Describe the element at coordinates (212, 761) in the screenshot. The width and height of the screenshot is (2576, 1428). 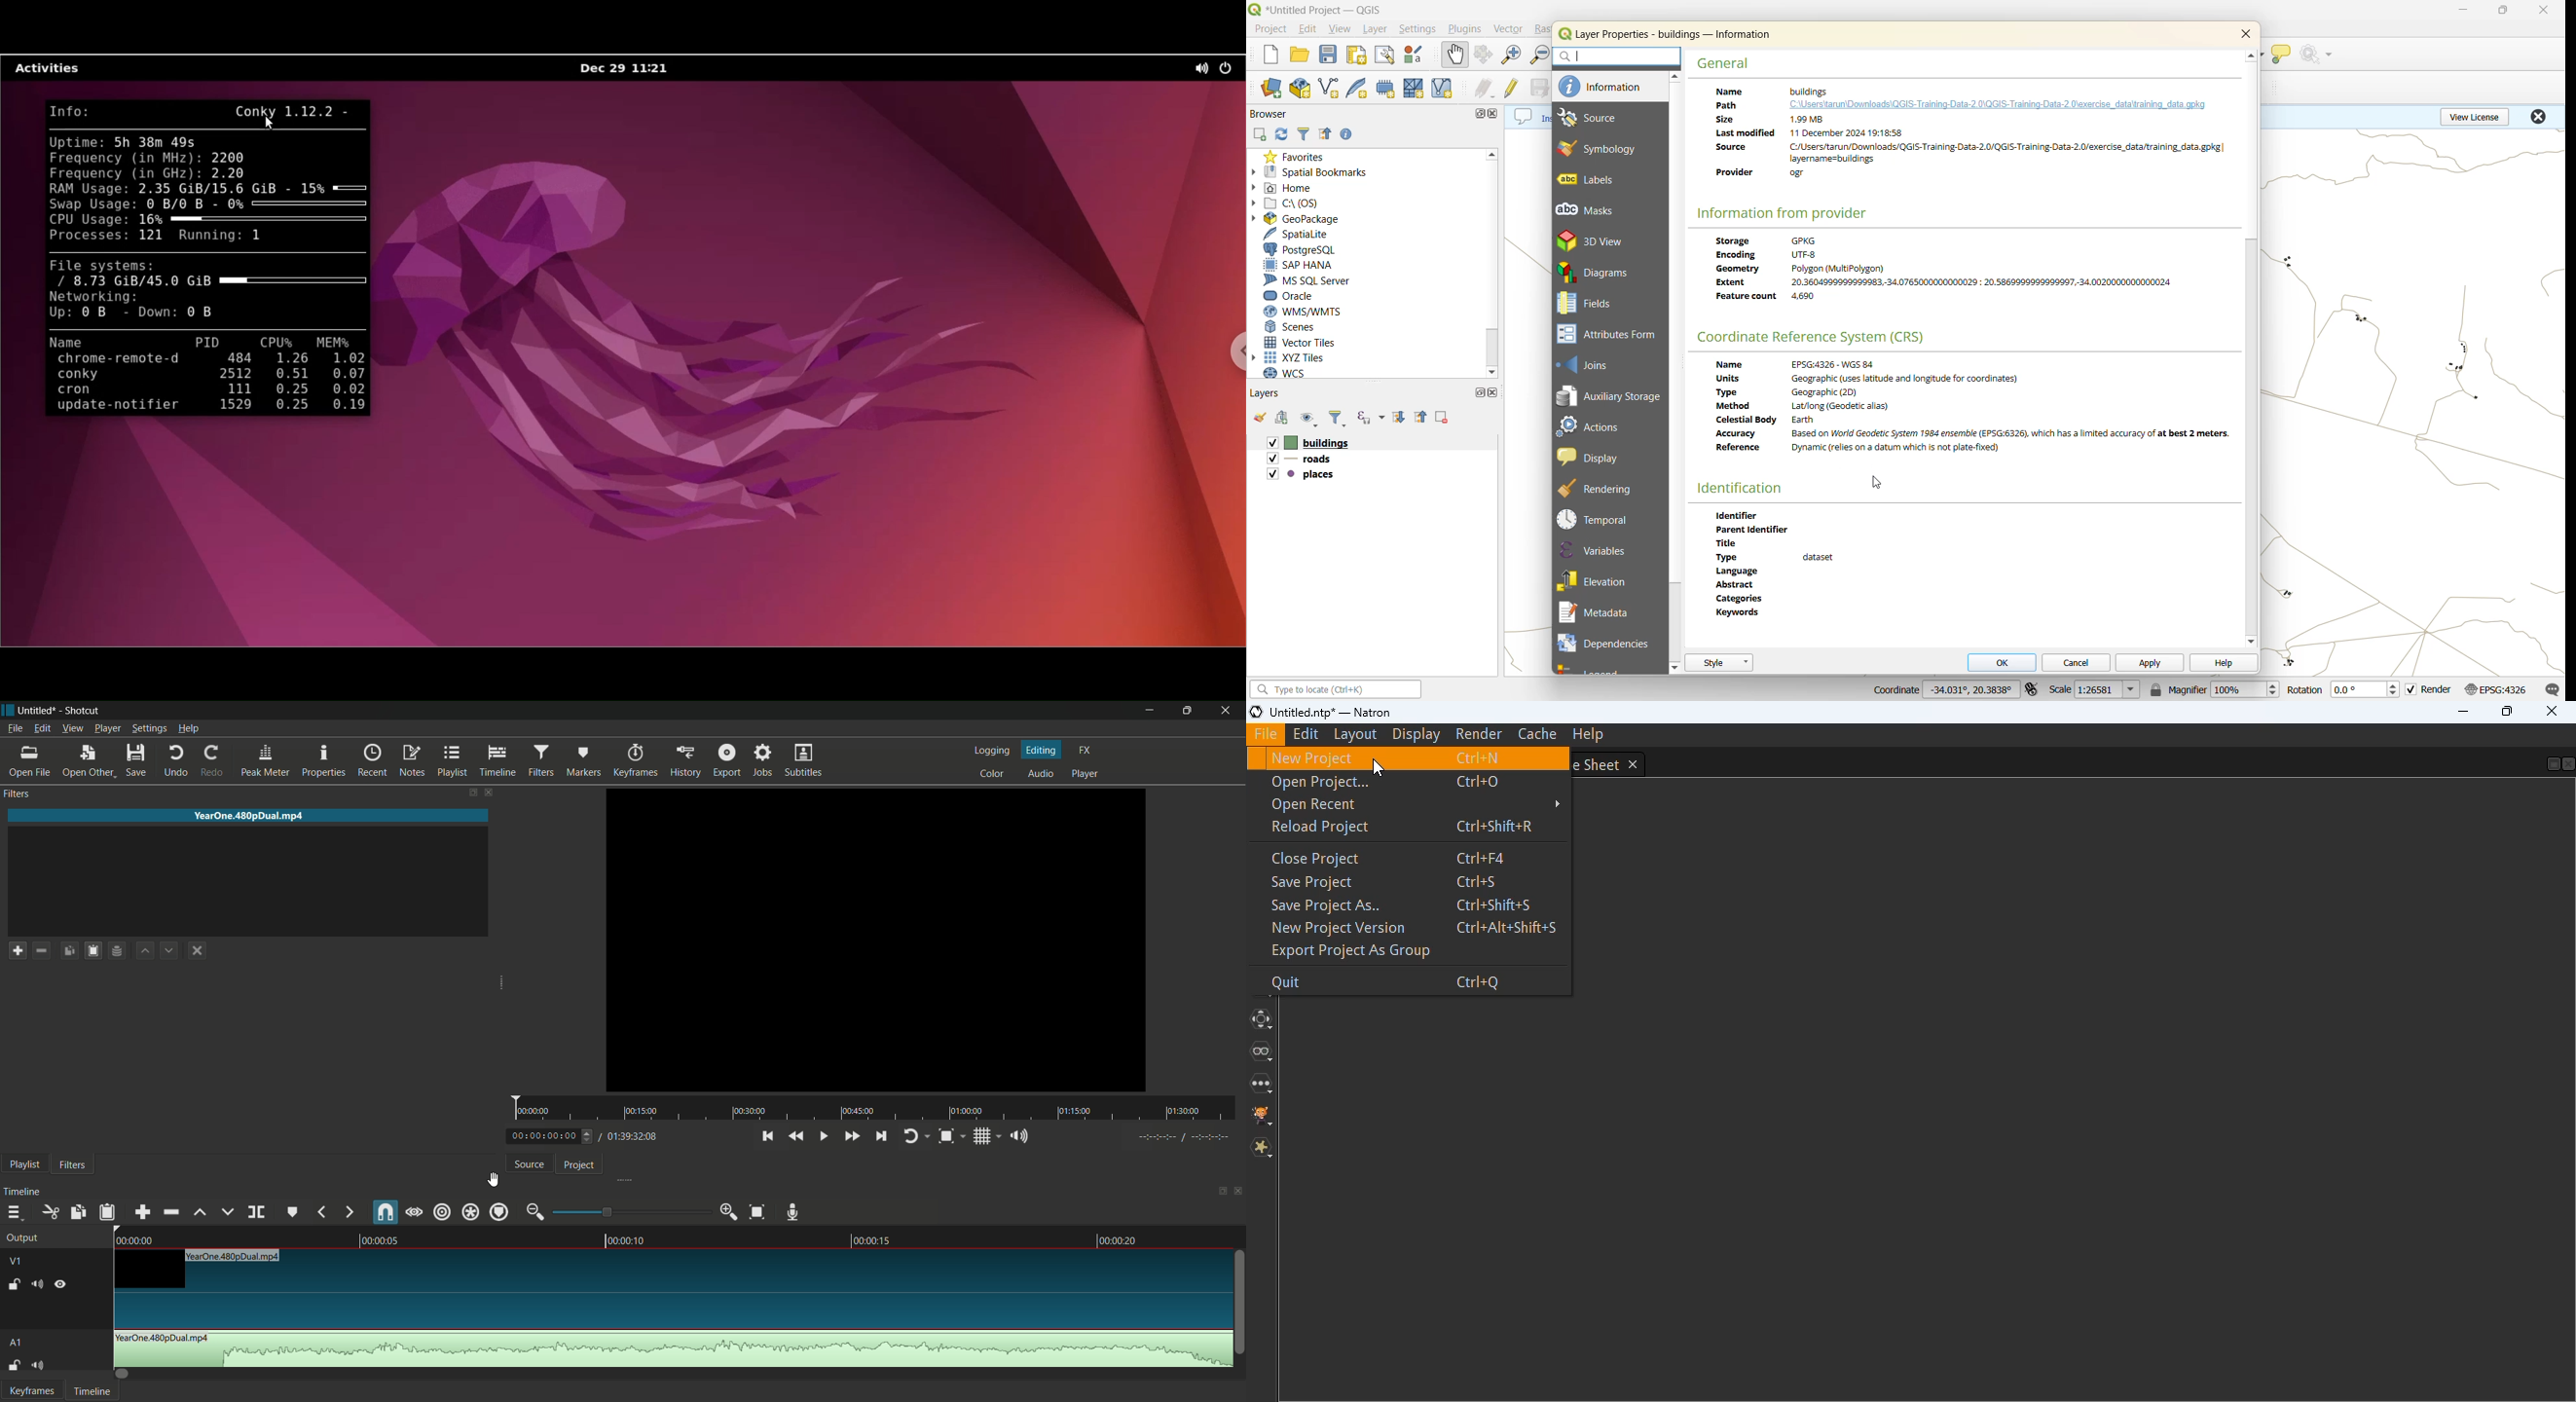
I see `redo` at that location.